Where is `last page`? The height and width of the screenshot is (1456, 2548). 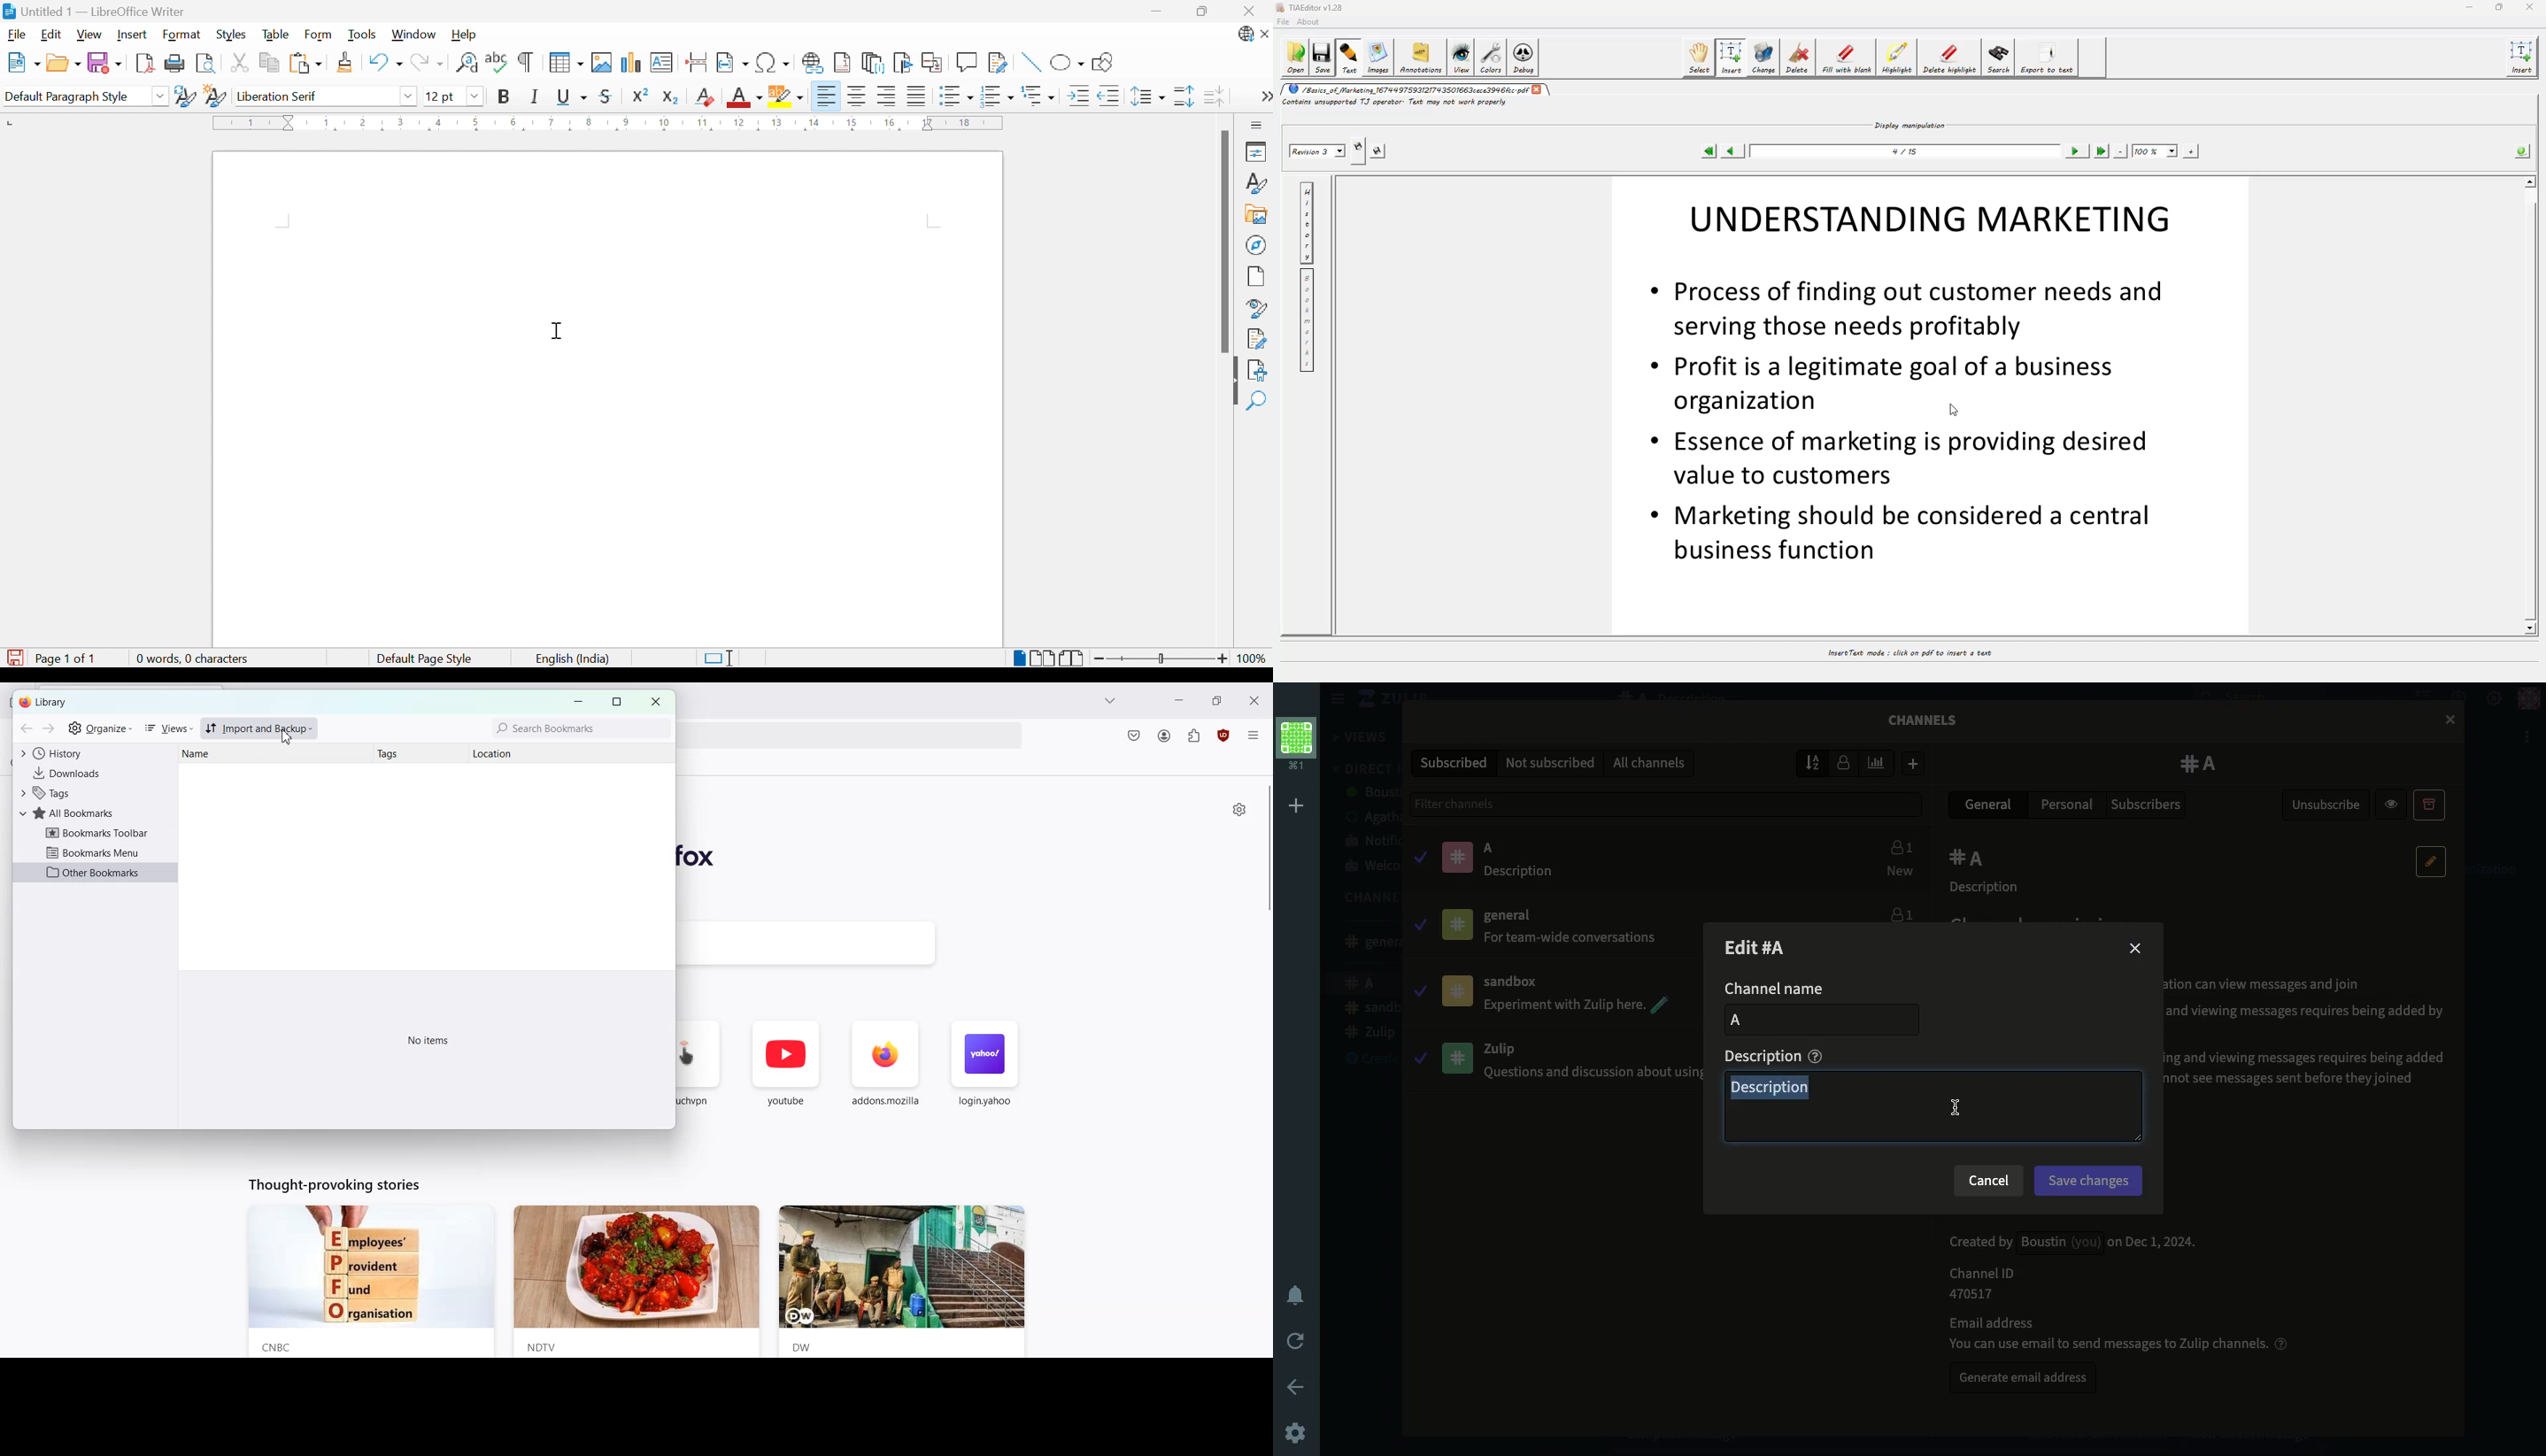
last page is located at coordinates (2101, 151).